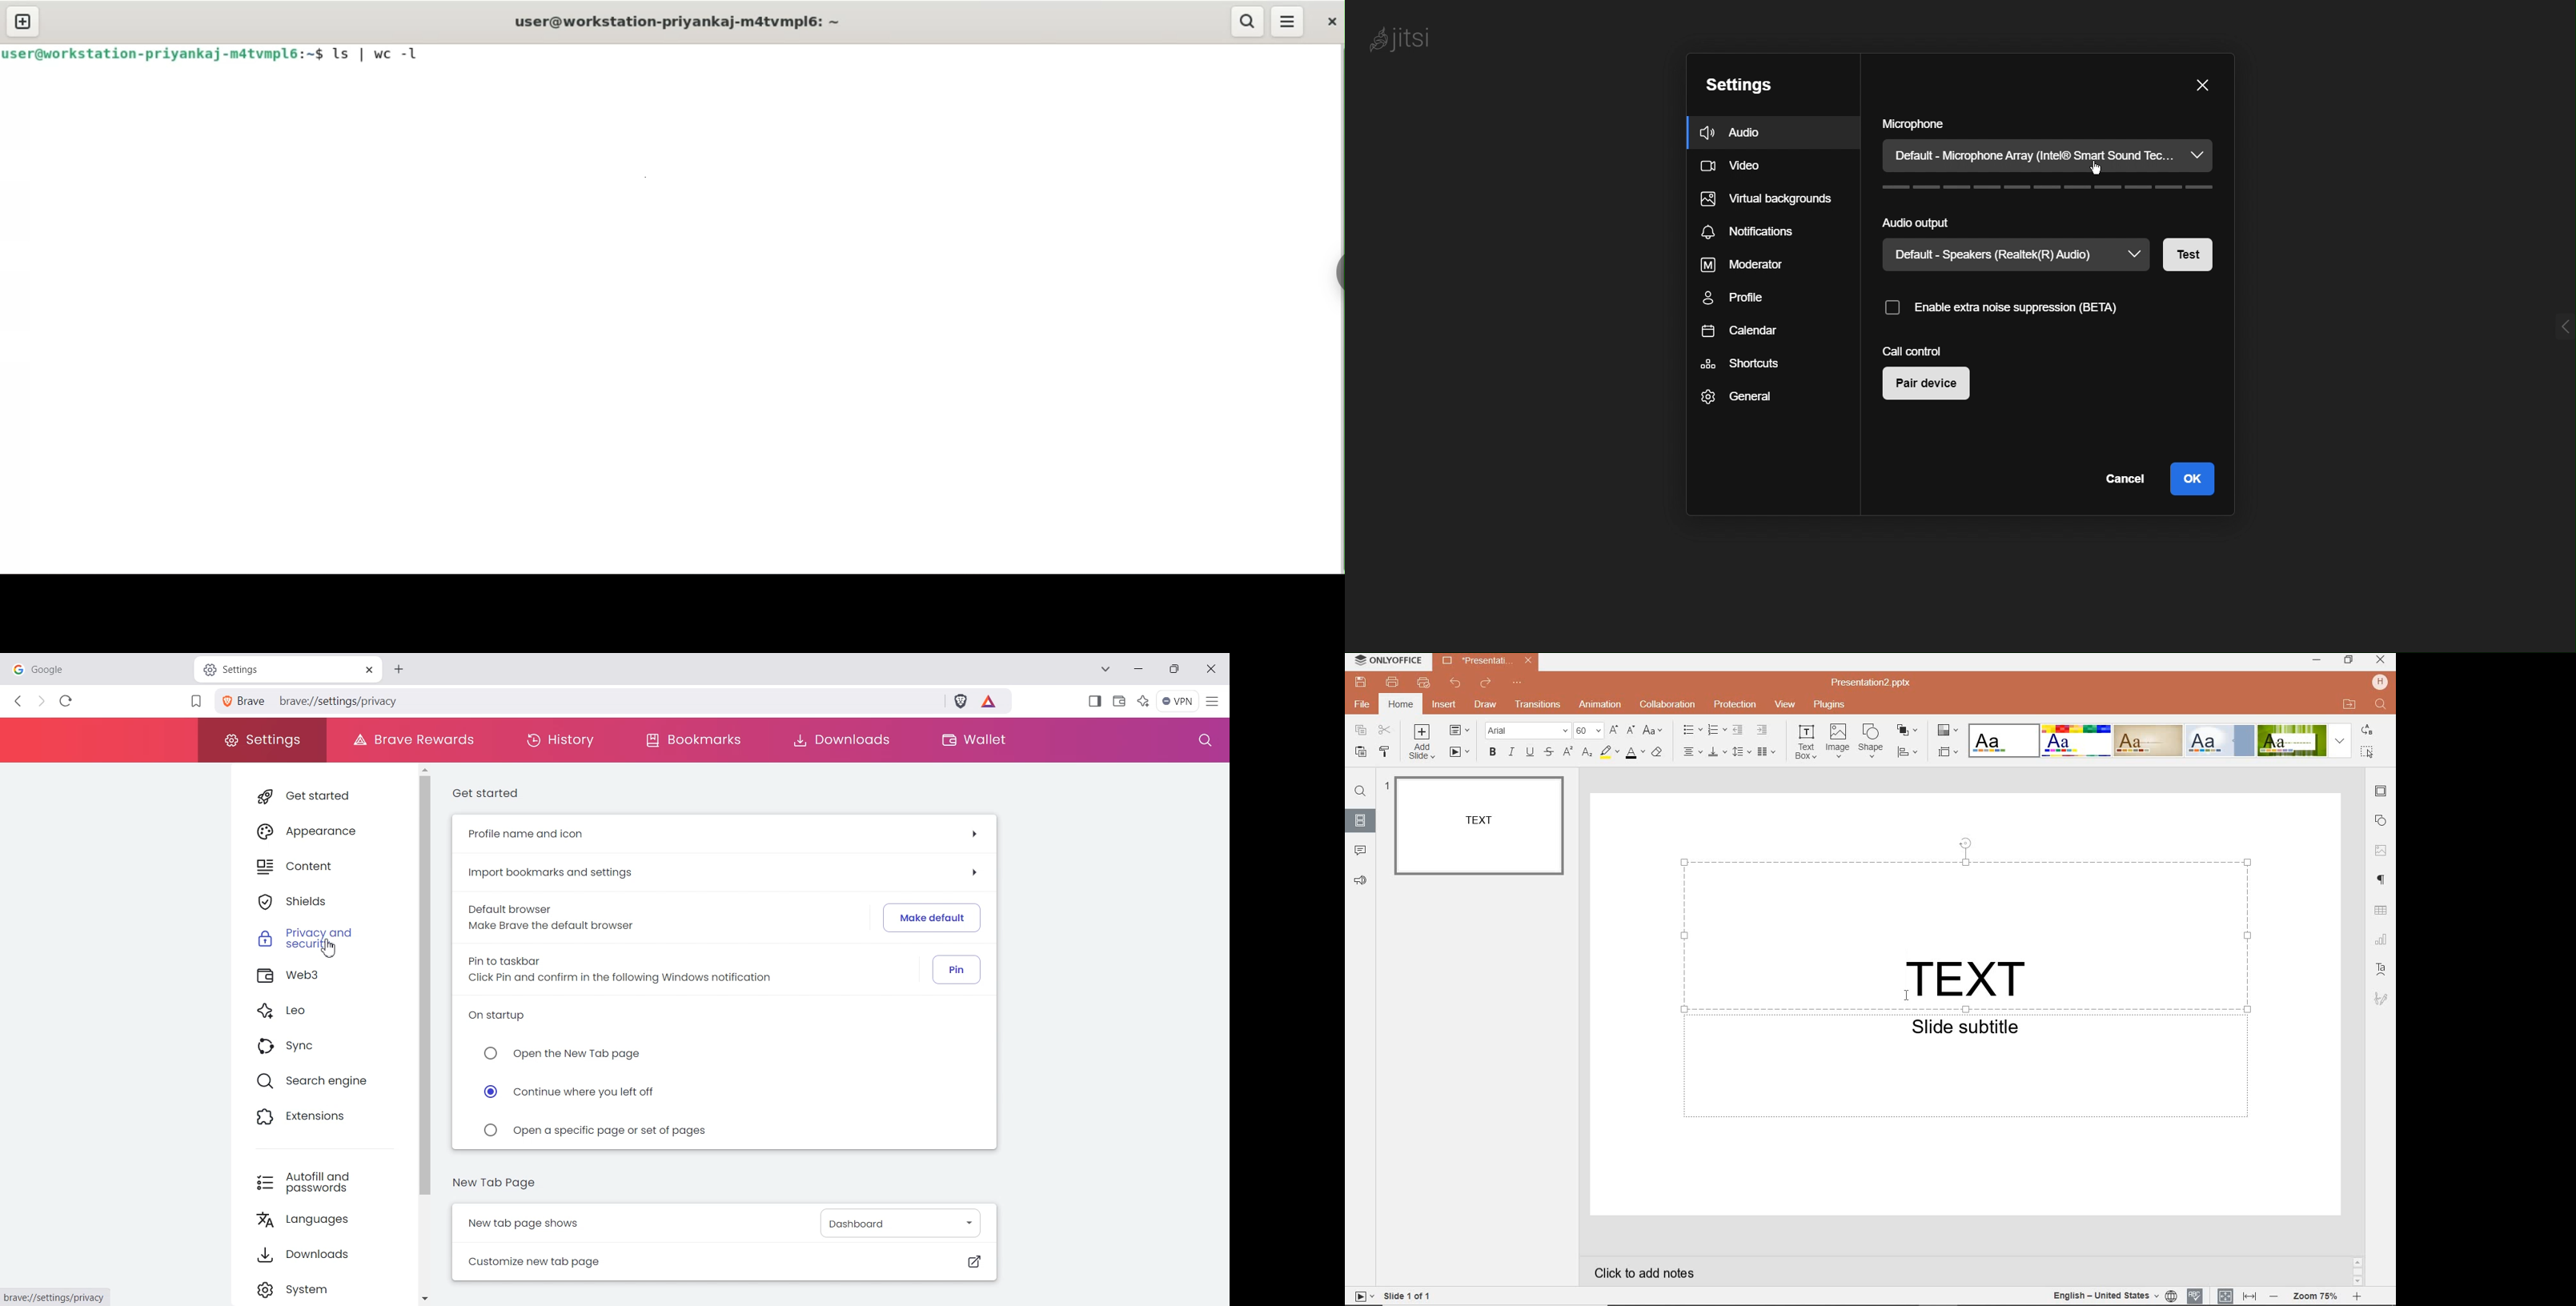  I want to click on VIEW, so click(1786, 706).